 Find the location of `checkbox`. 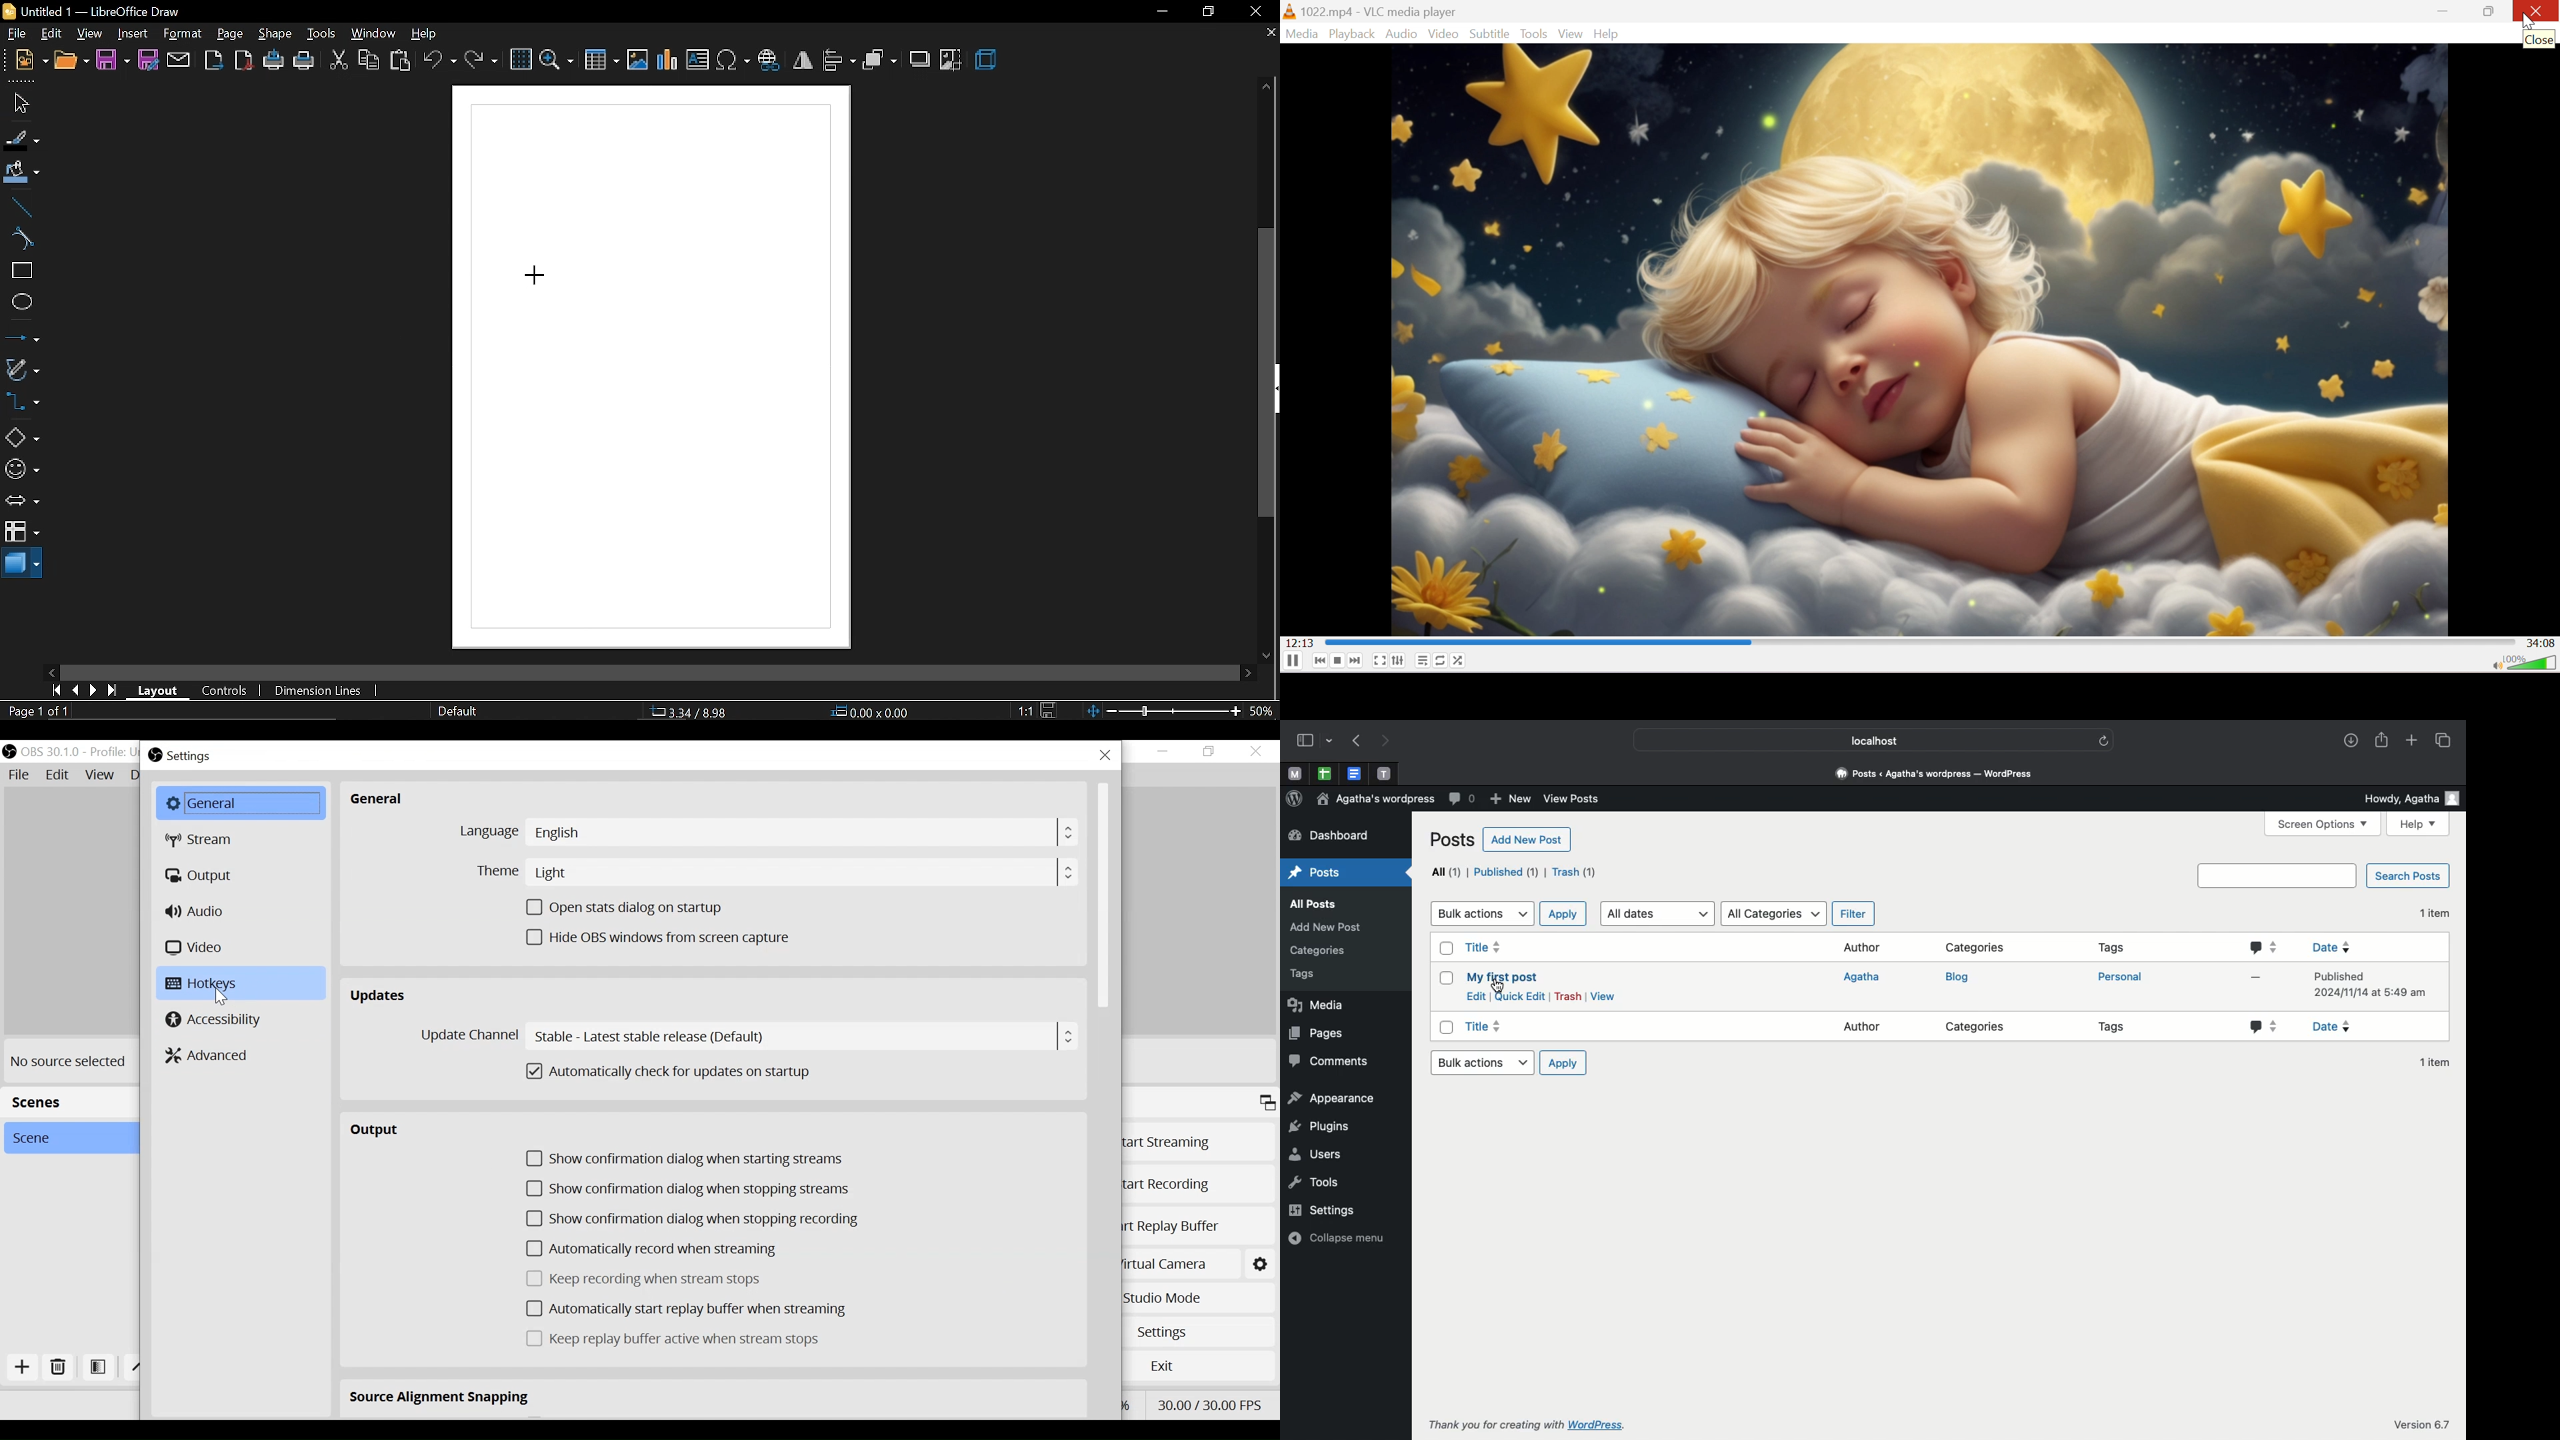

checkbox is located at coordinates (1444, 980).